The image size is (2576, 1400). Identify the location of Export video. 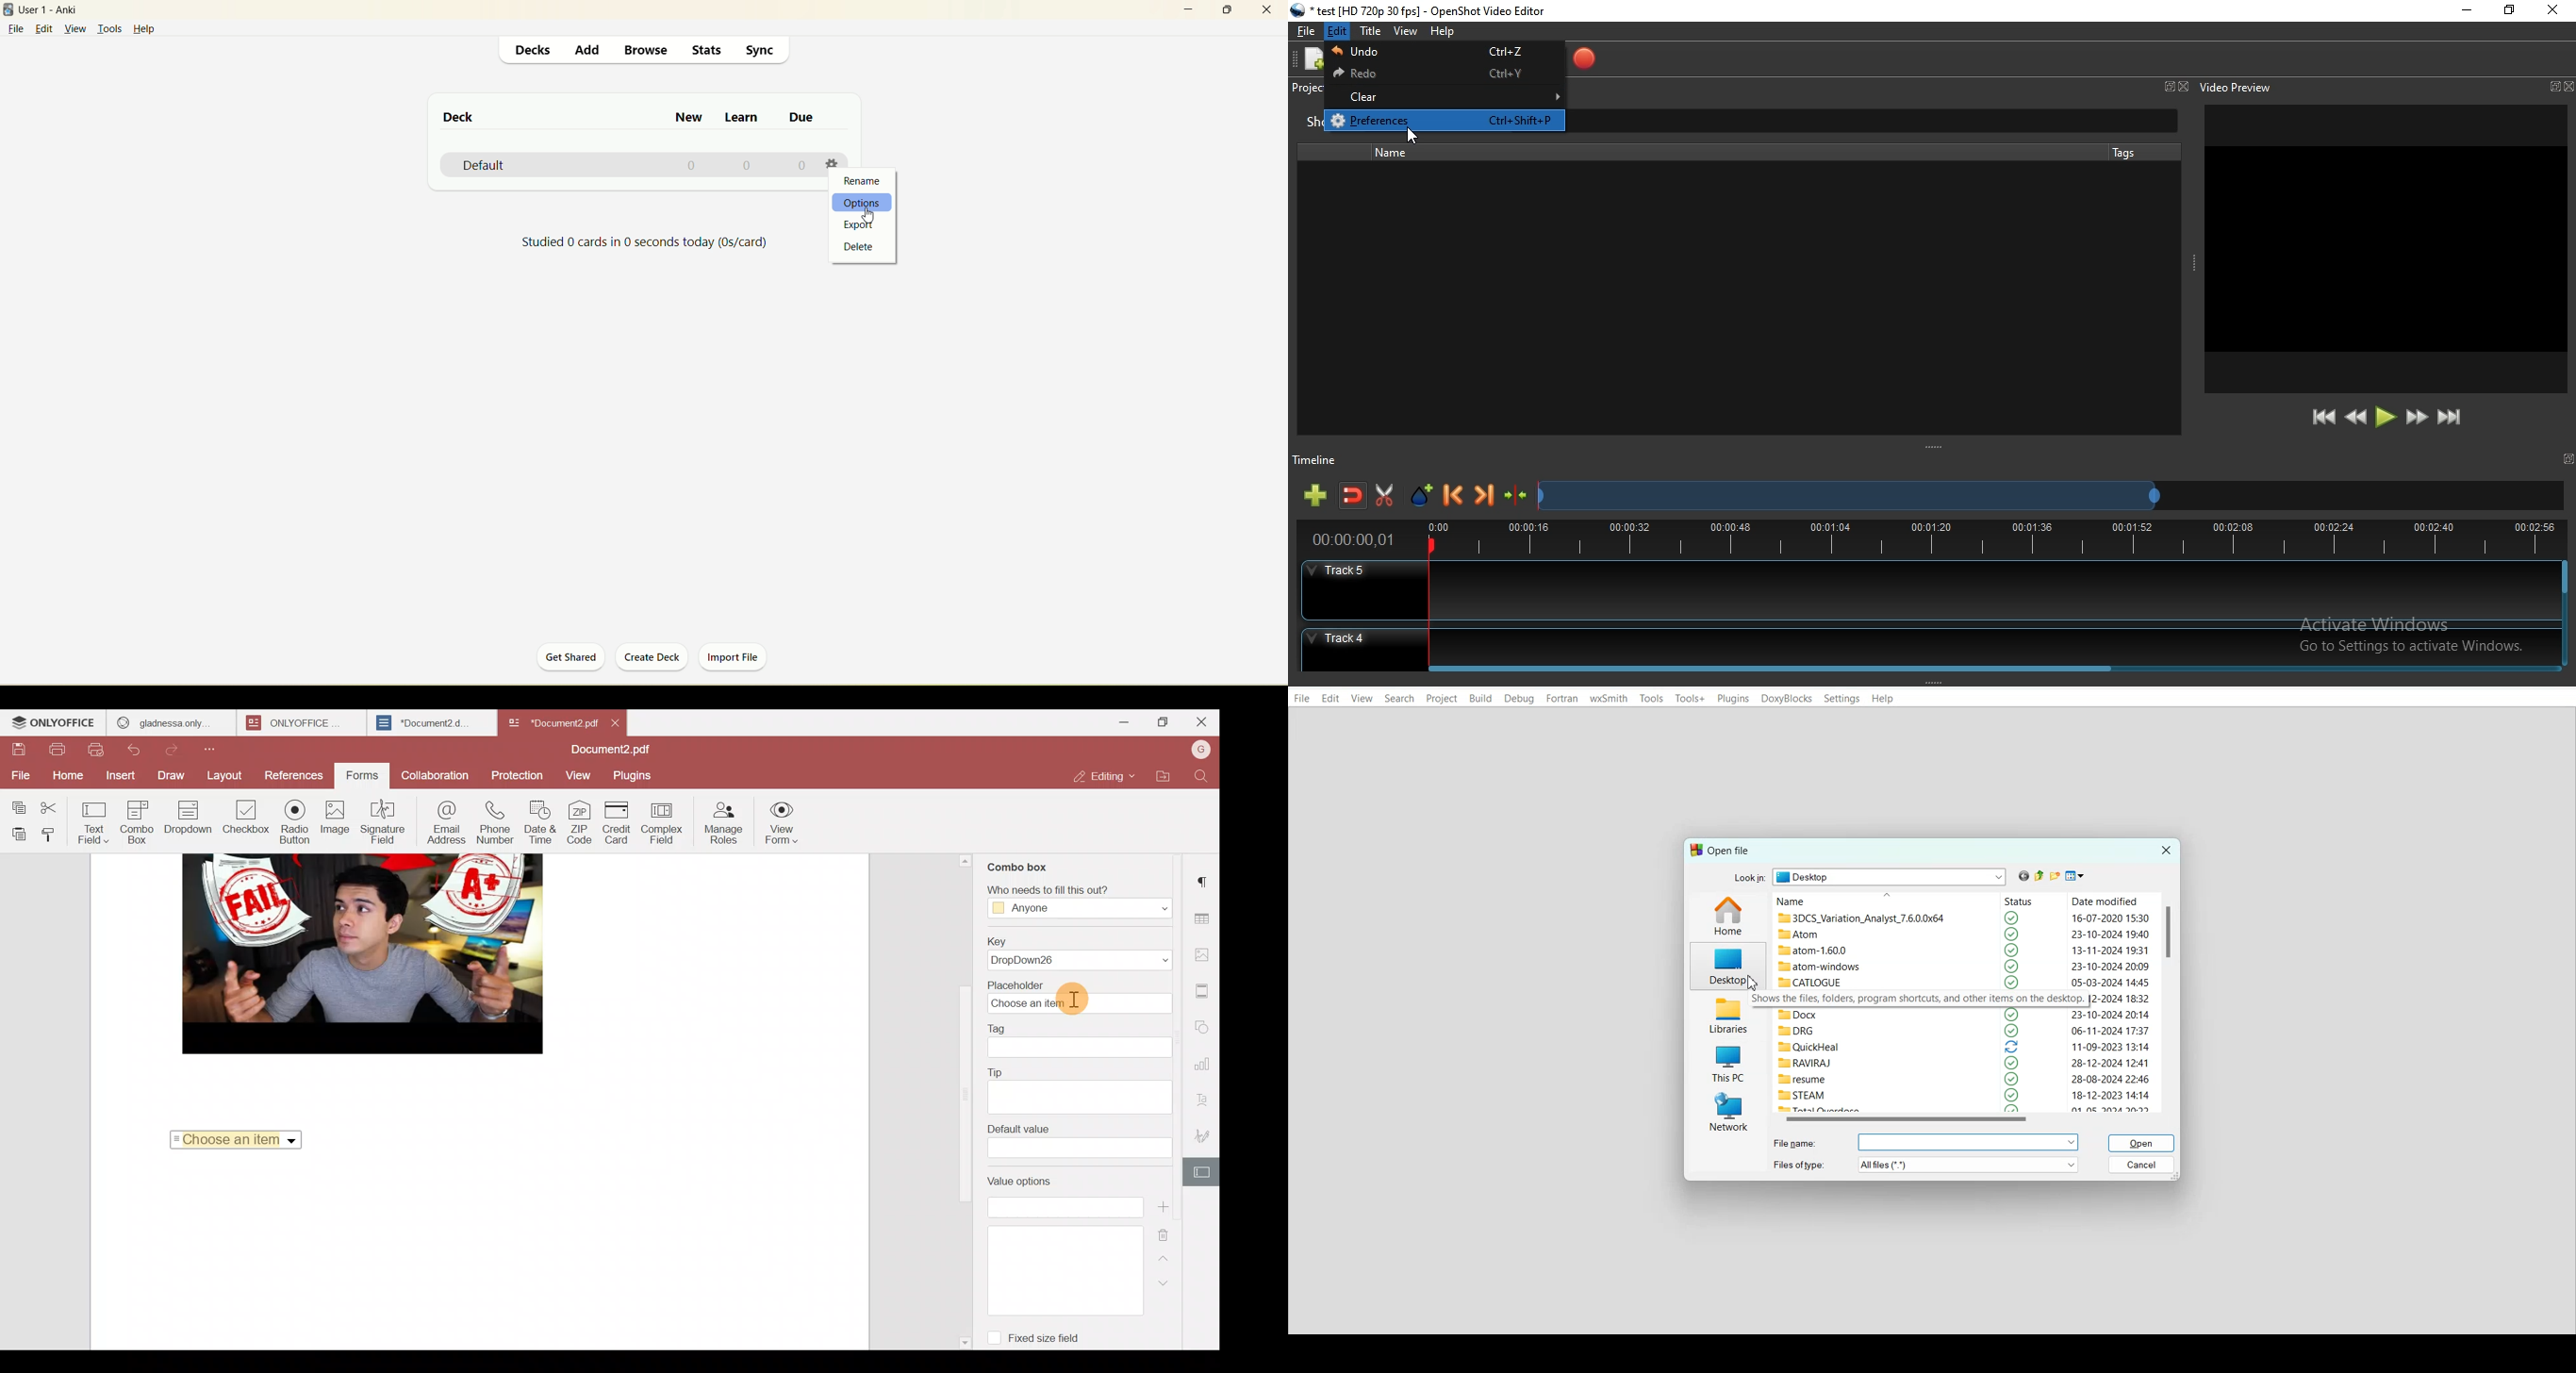
(1583, 59).